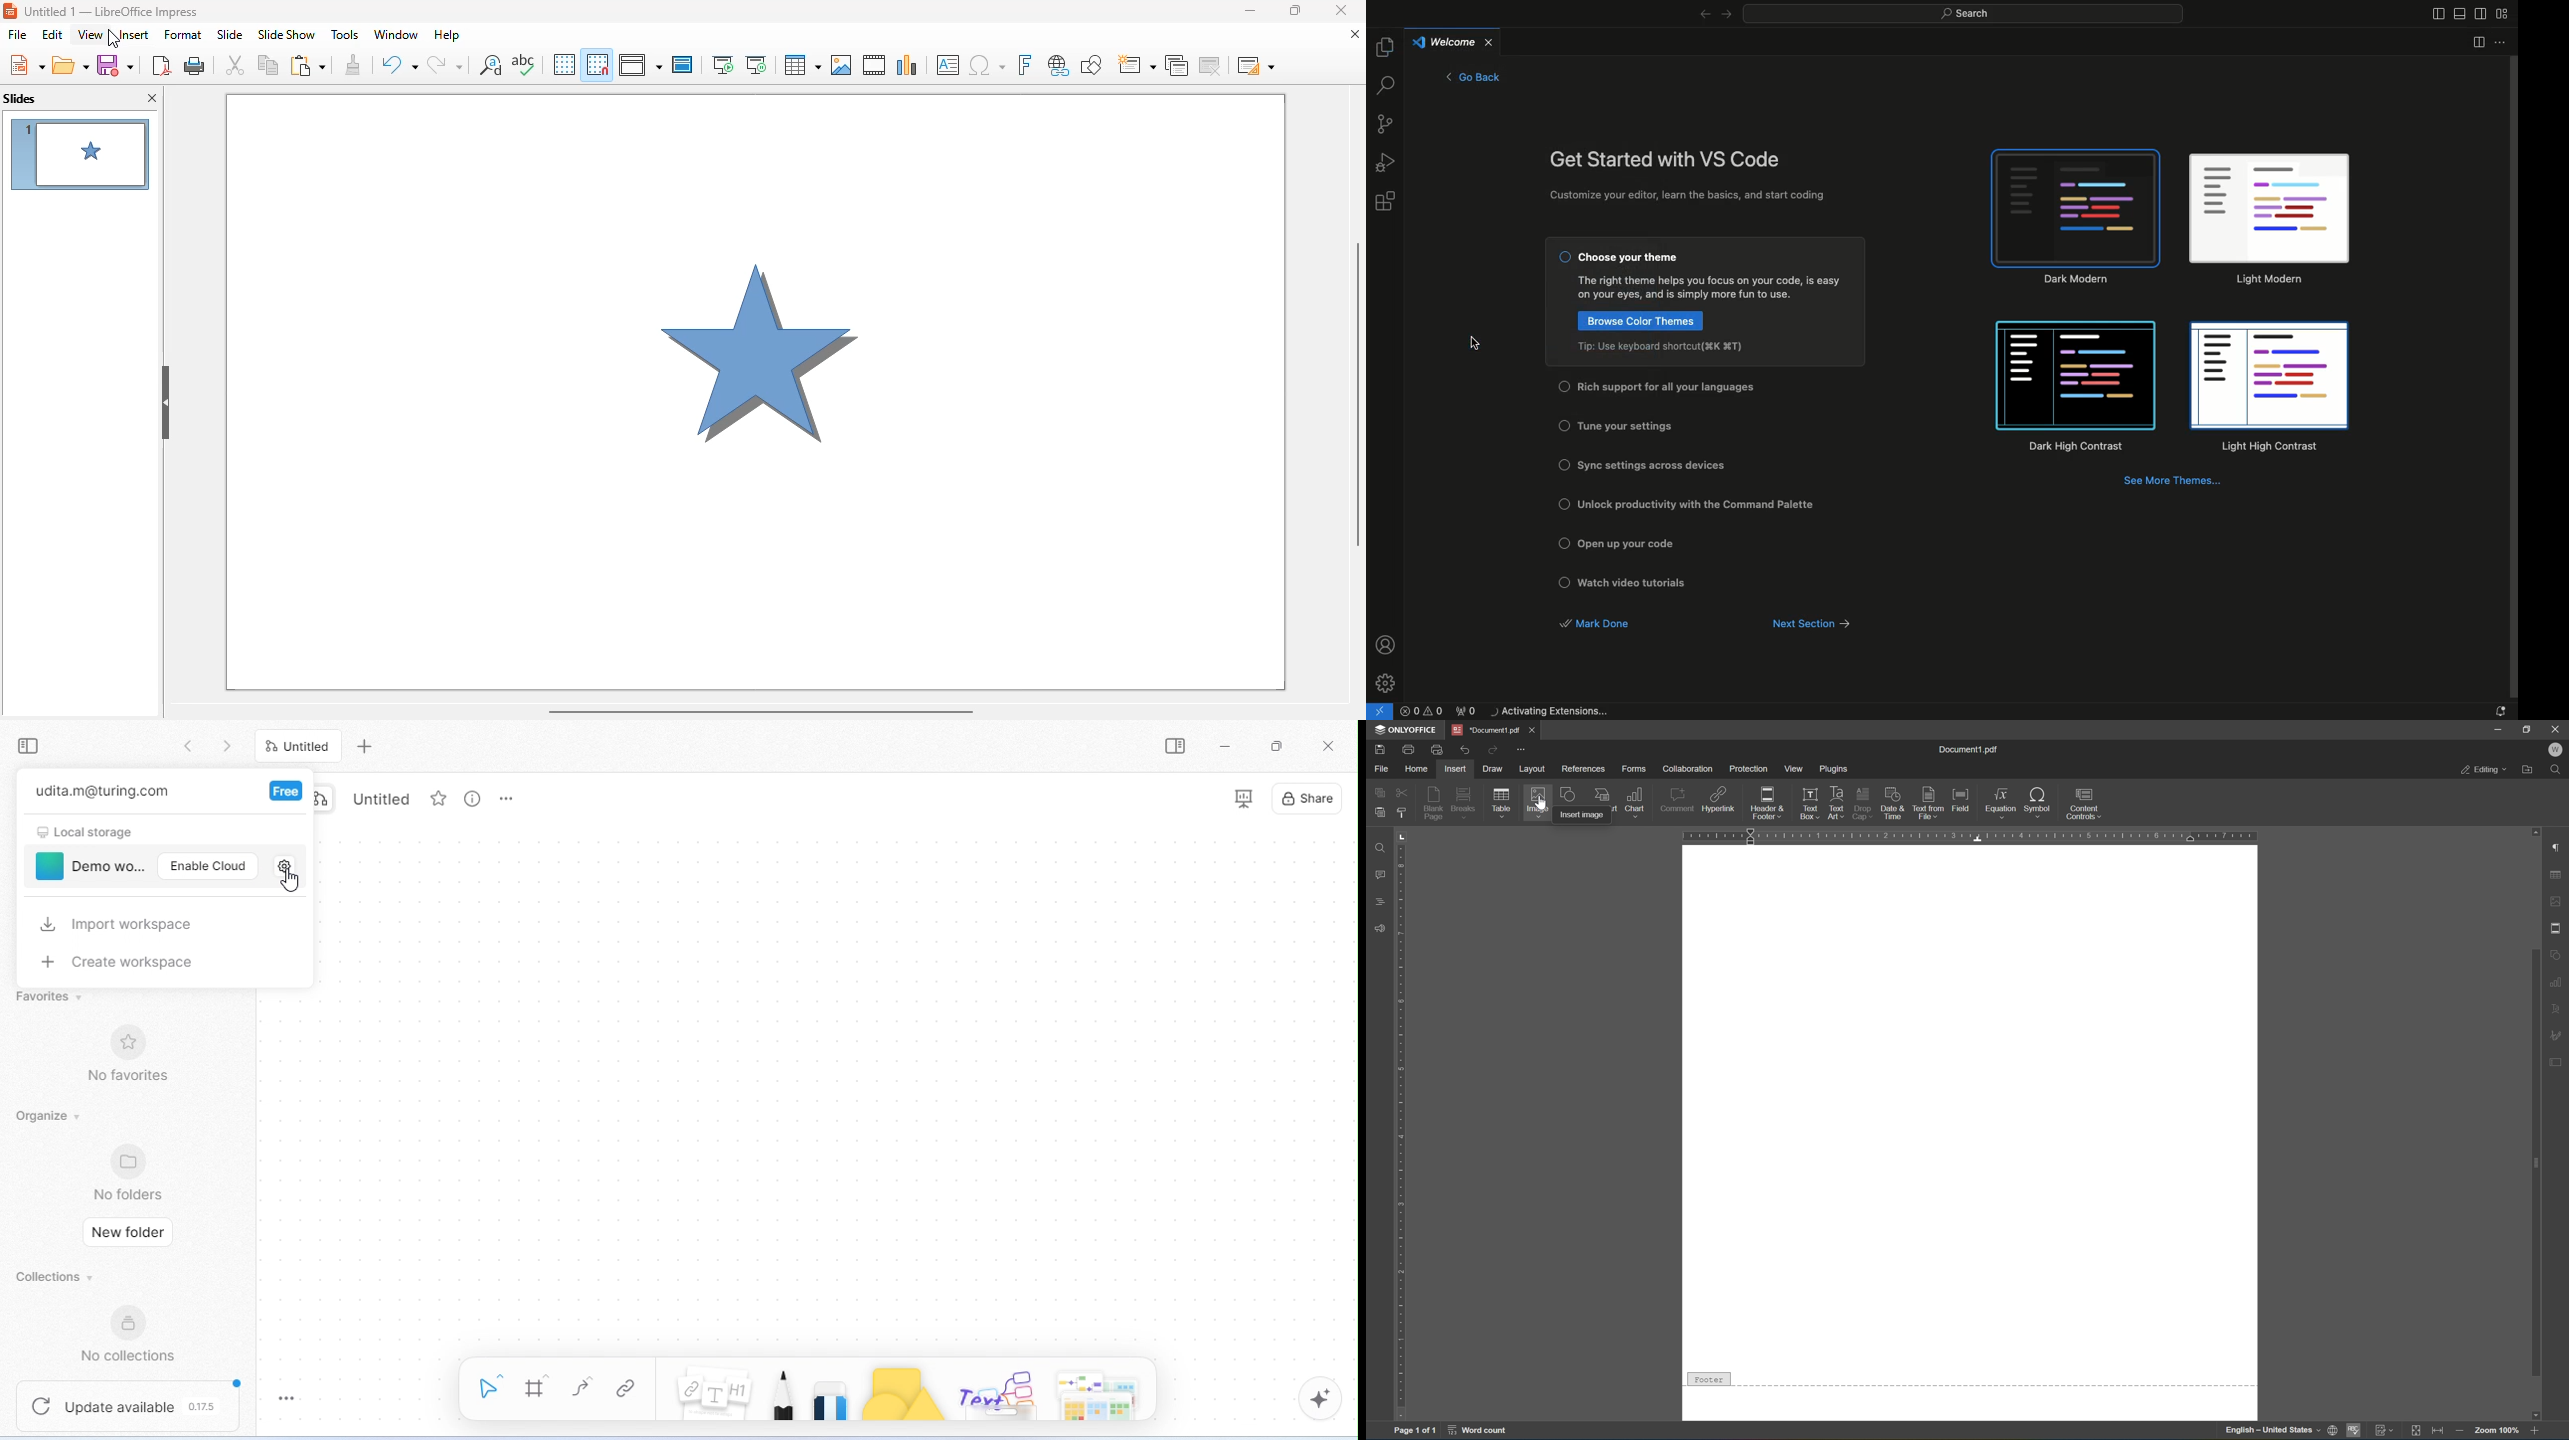 The image size is (2576, 1456). What do you see at coordinates (2560, 1066) in the screenshot?
I see `form settings` at bounding box center [2560, 1066].